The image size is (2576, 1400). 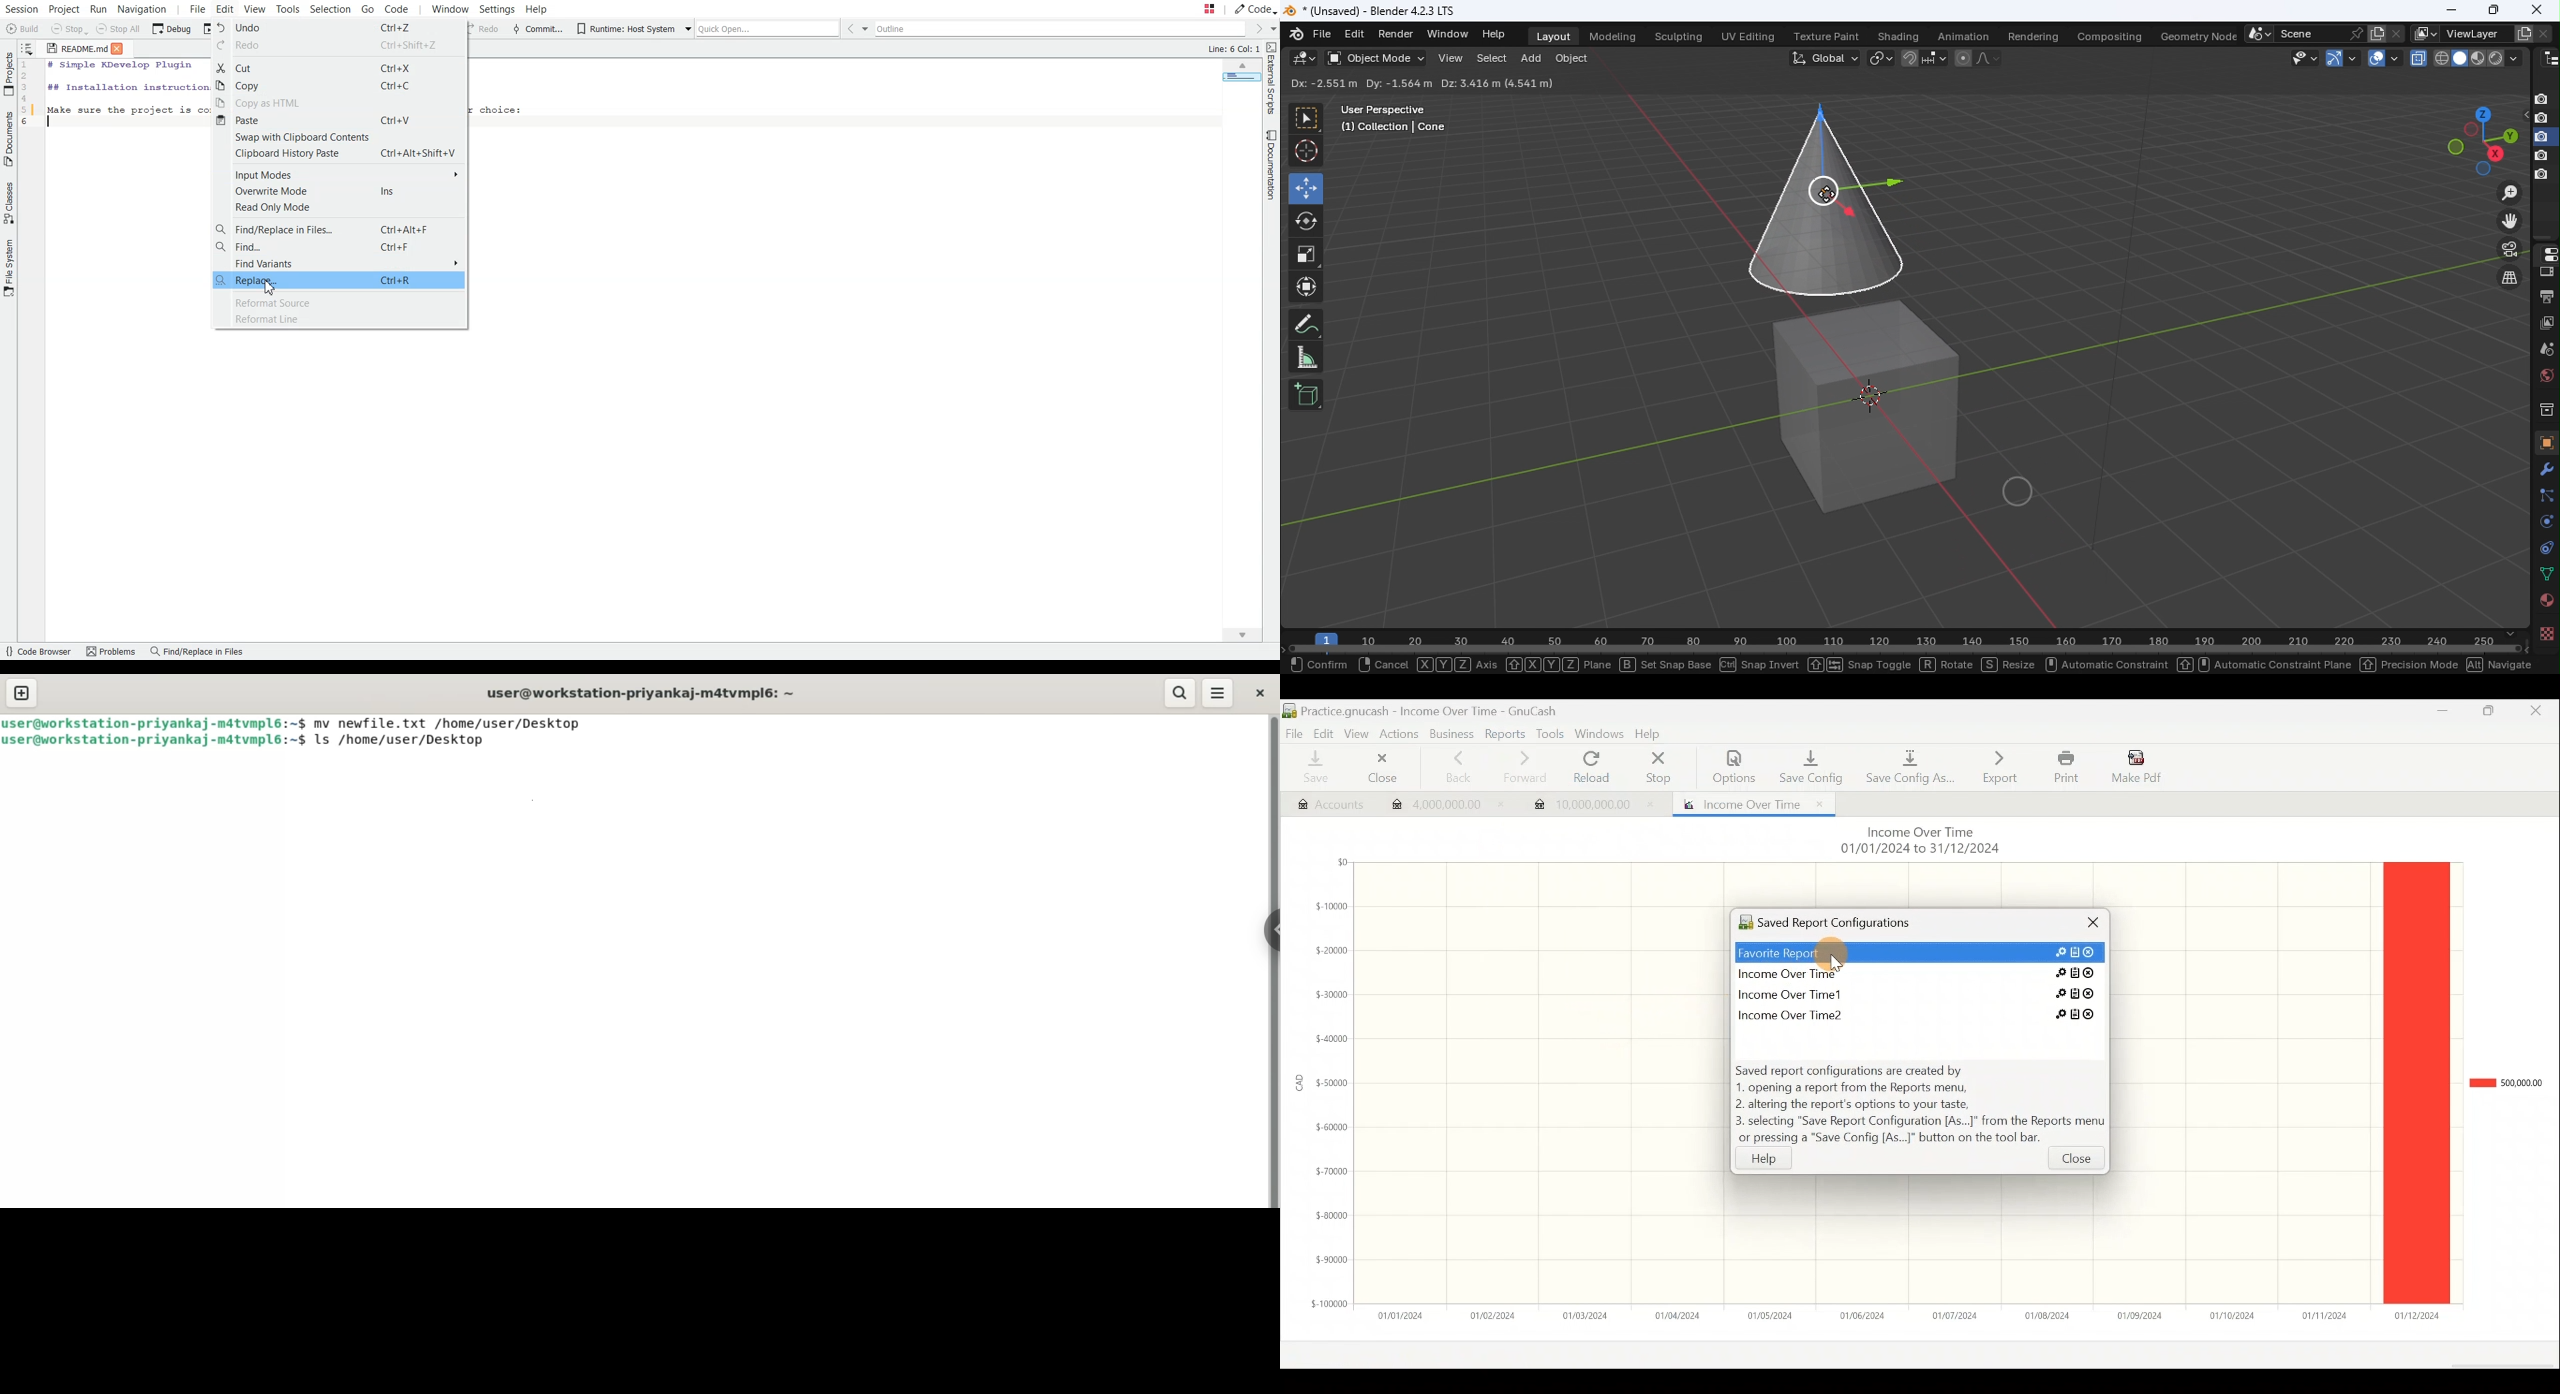 What do you see at coordinates (1488, 61) in the screenshot?
I see `Select` at bounding box center [1488, 61].